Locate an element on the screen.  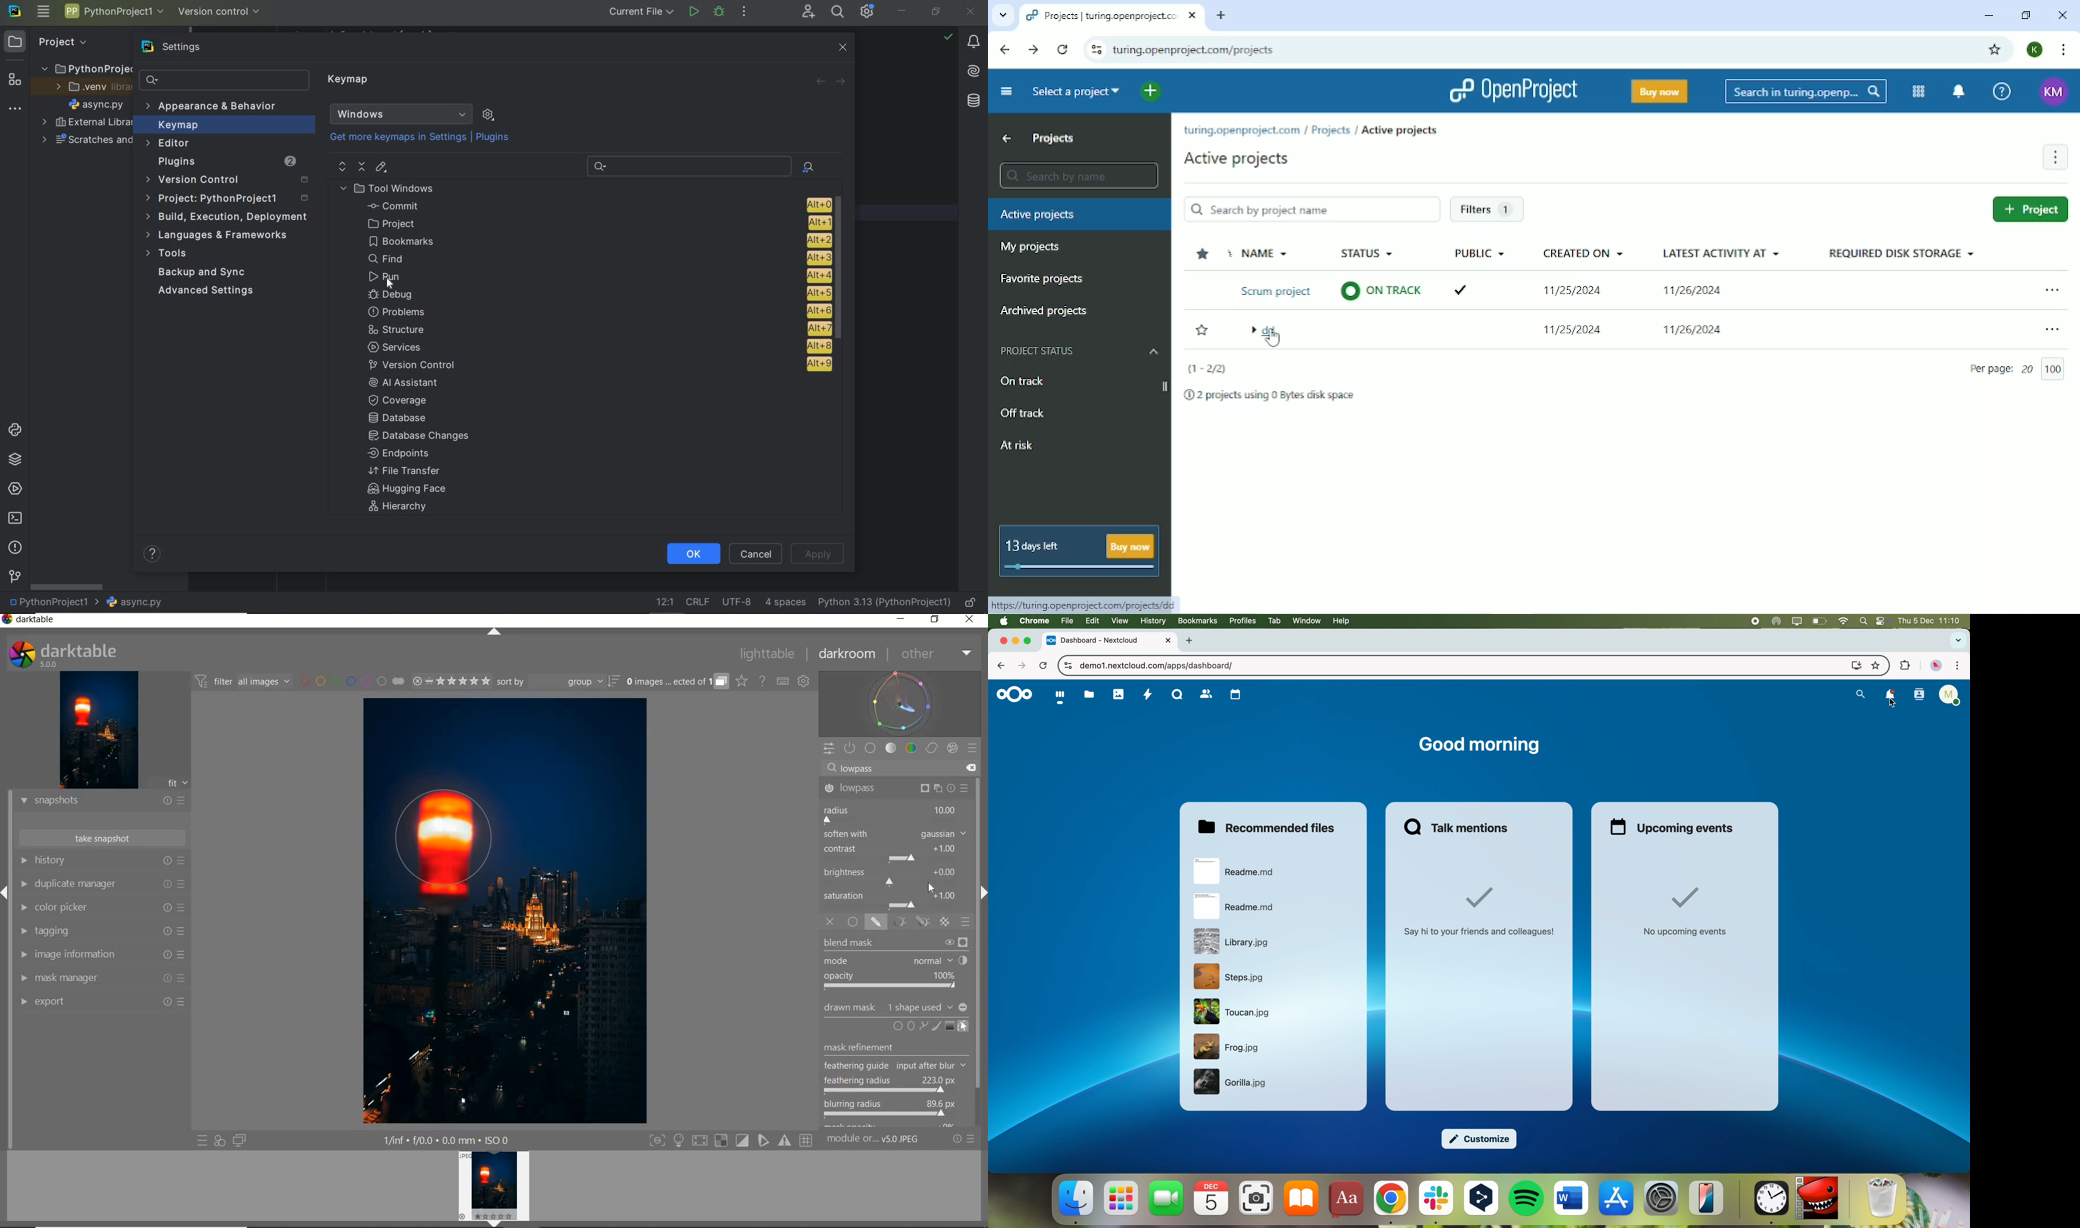
Sort by favorite is located at coordinates (1204, 254).